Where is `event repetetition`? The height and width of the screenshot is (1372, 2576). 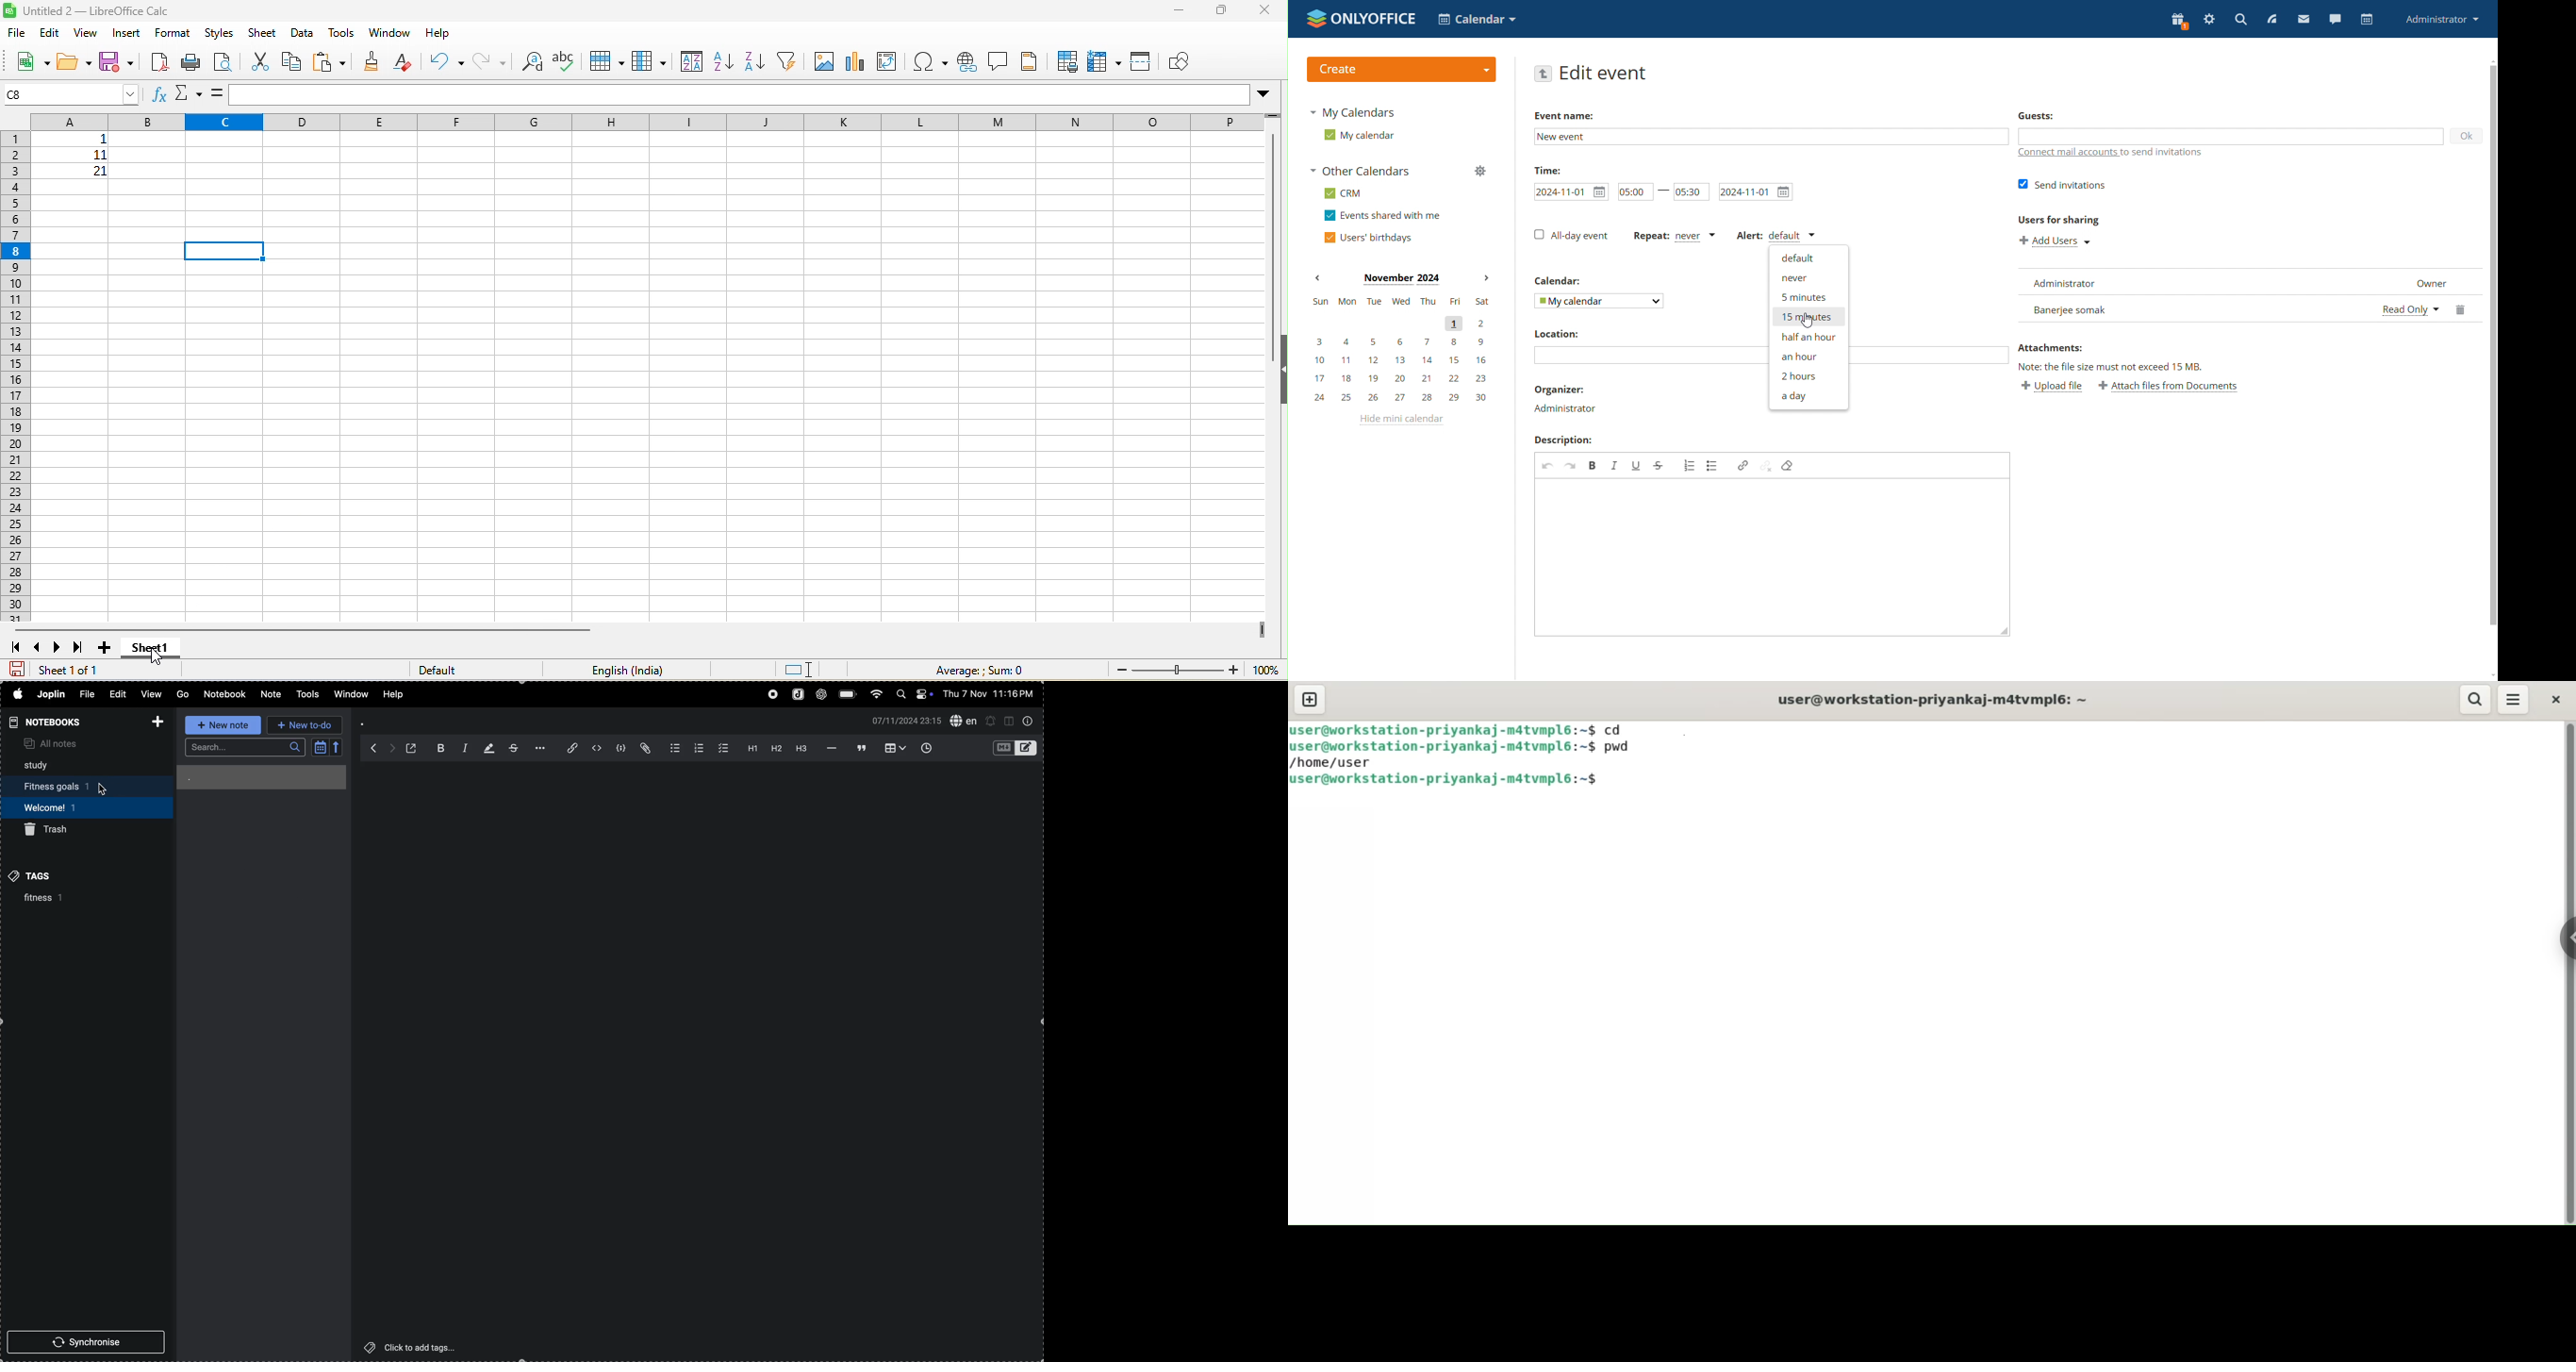
event repetetition is located at coordinates (1673, 237).